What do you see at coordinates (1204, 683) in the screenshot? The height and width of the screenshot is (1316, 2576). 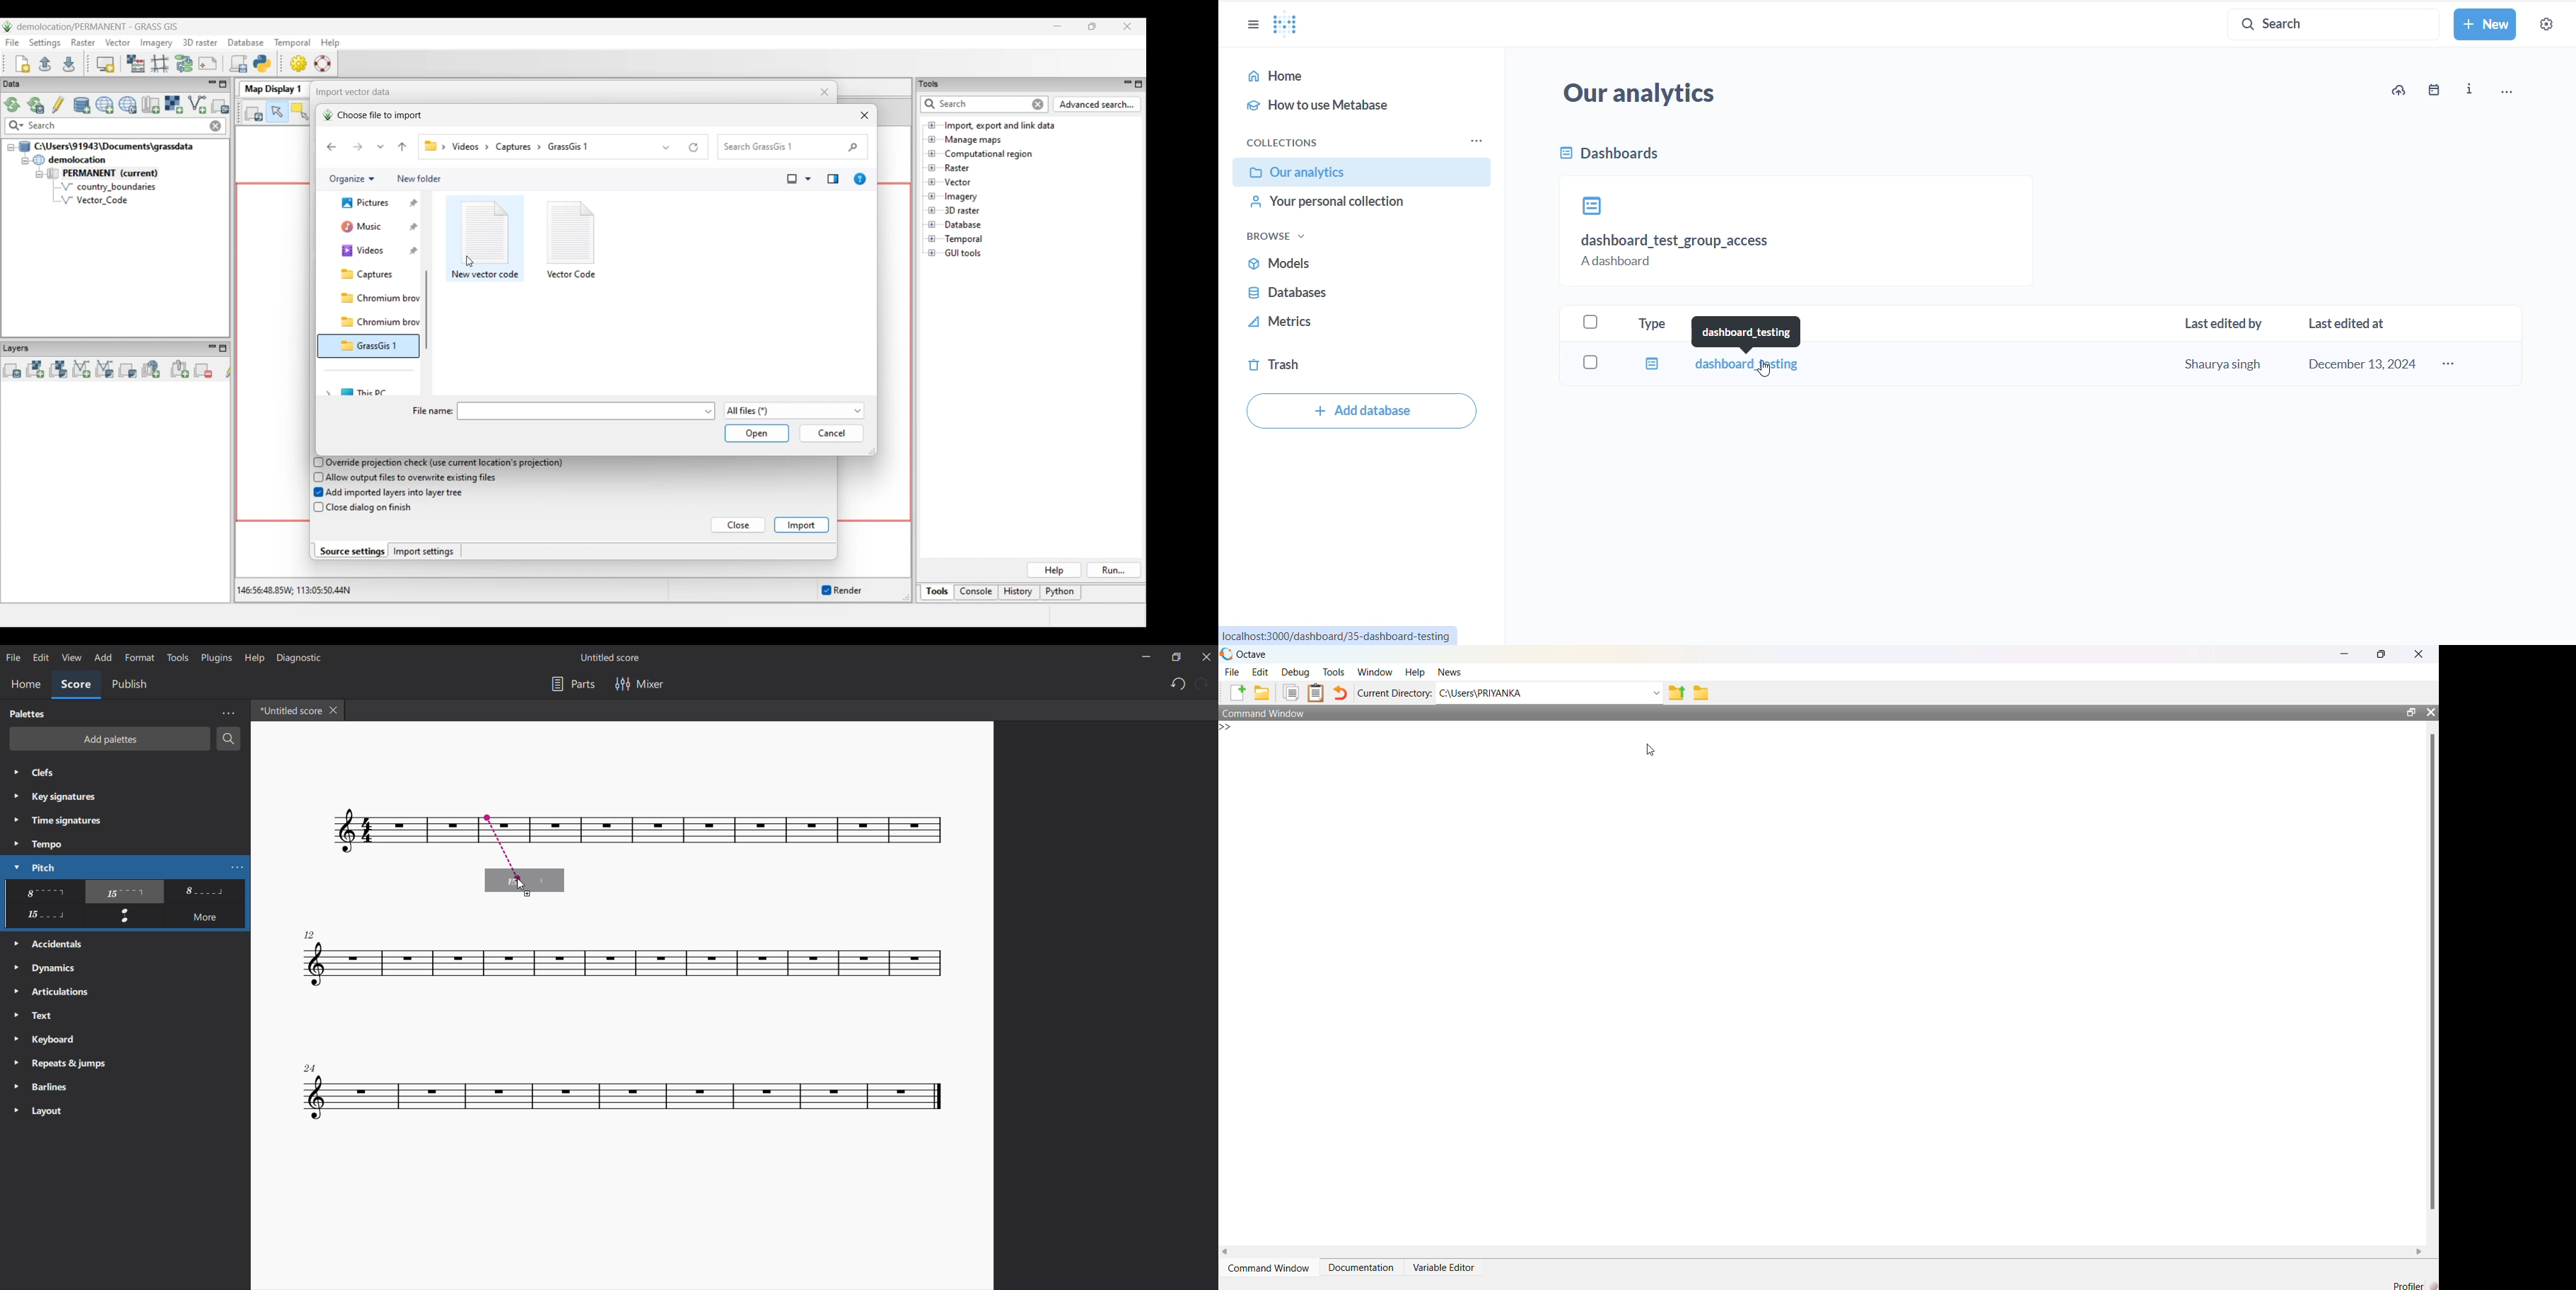 I see `redo` at bounding box center [1204, 683].